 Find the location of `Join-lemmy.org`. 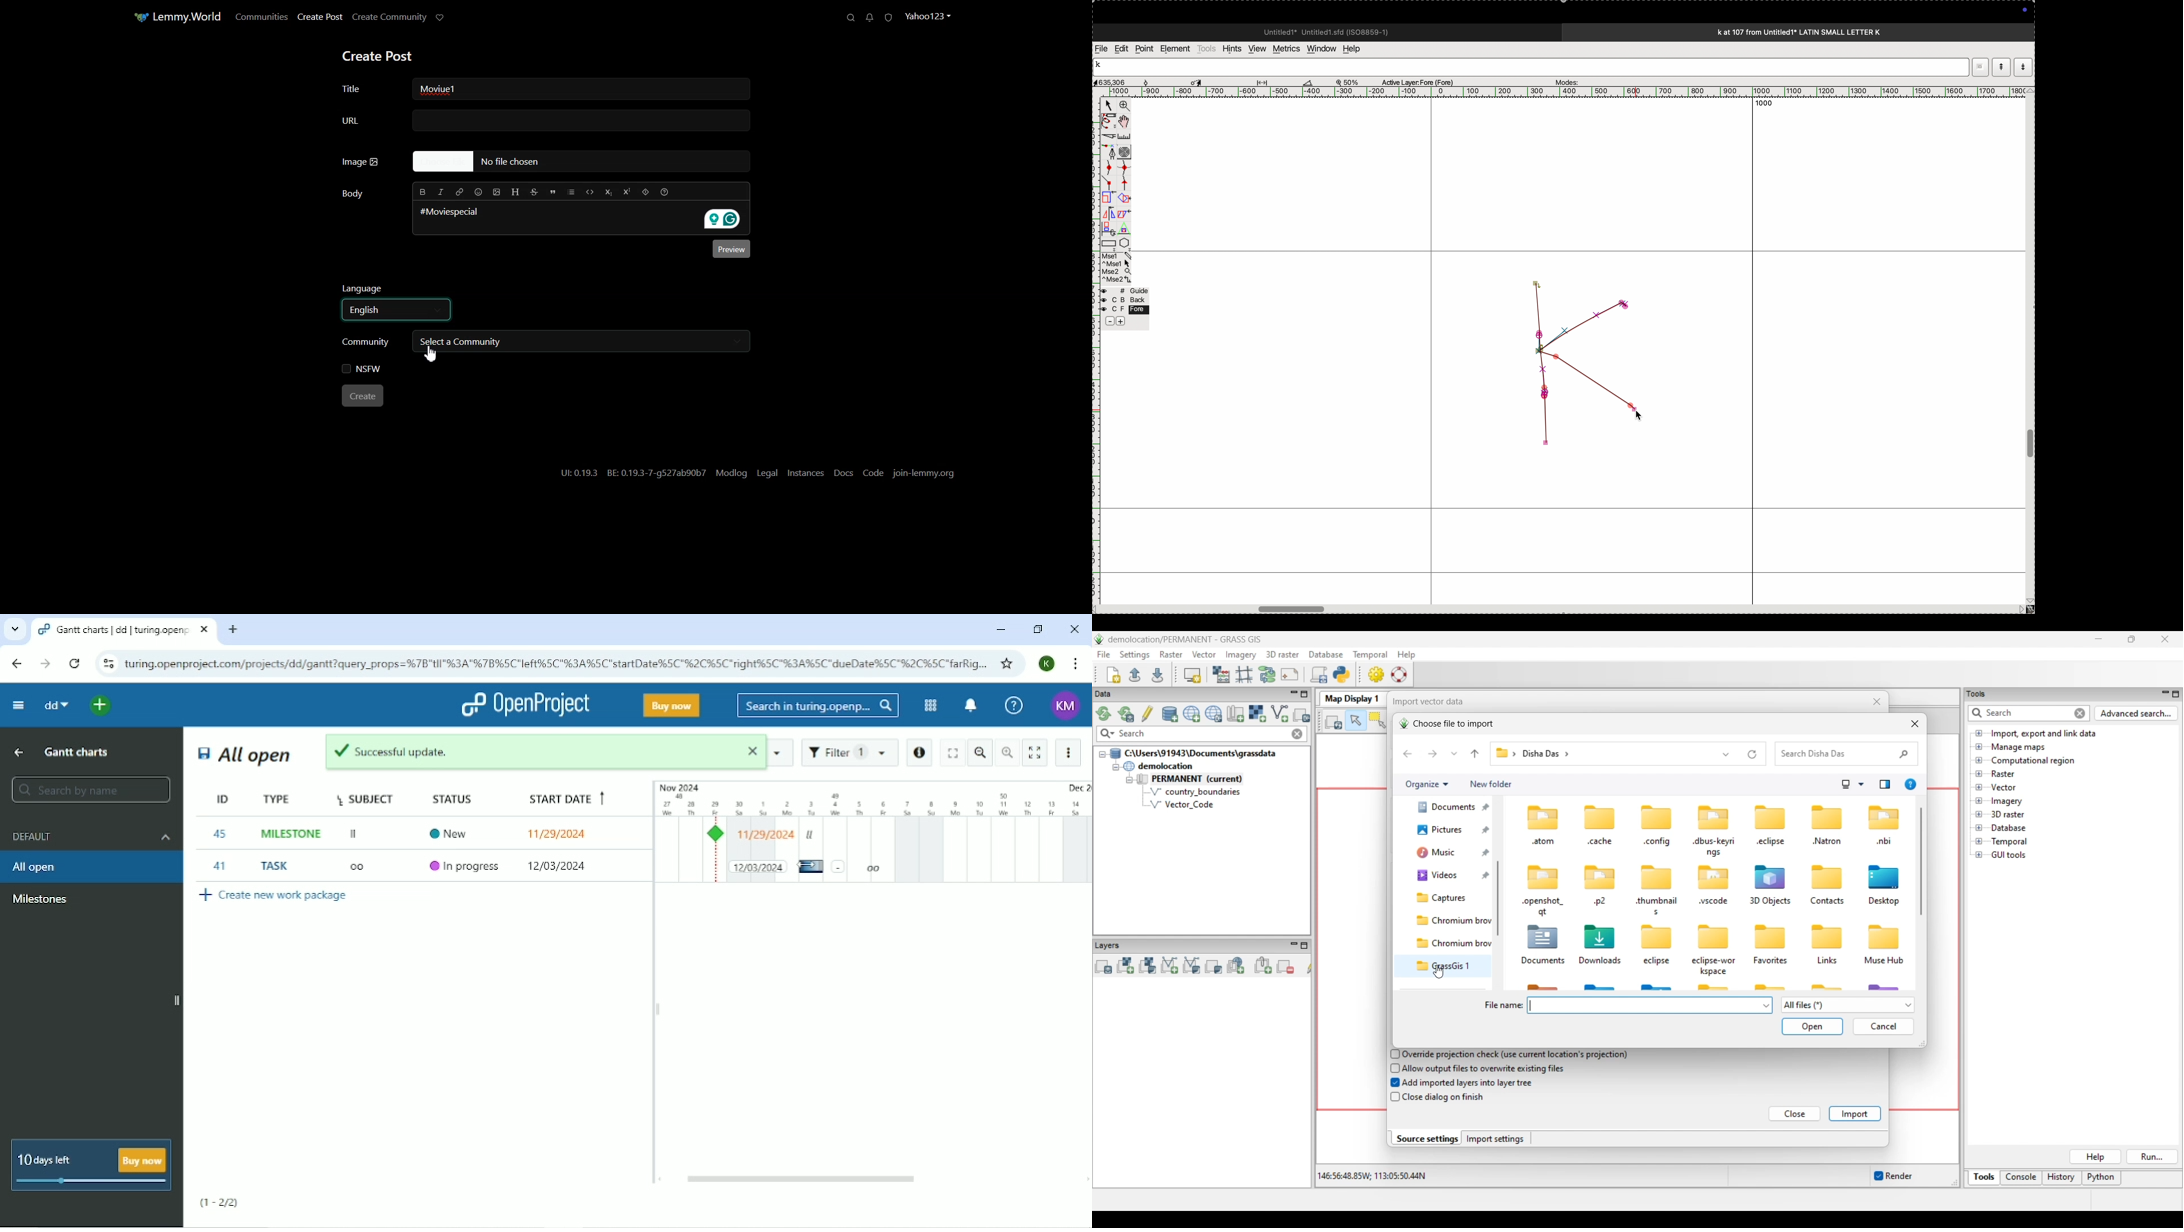

Join-lemmy.org is located at coordinates (925, 473).